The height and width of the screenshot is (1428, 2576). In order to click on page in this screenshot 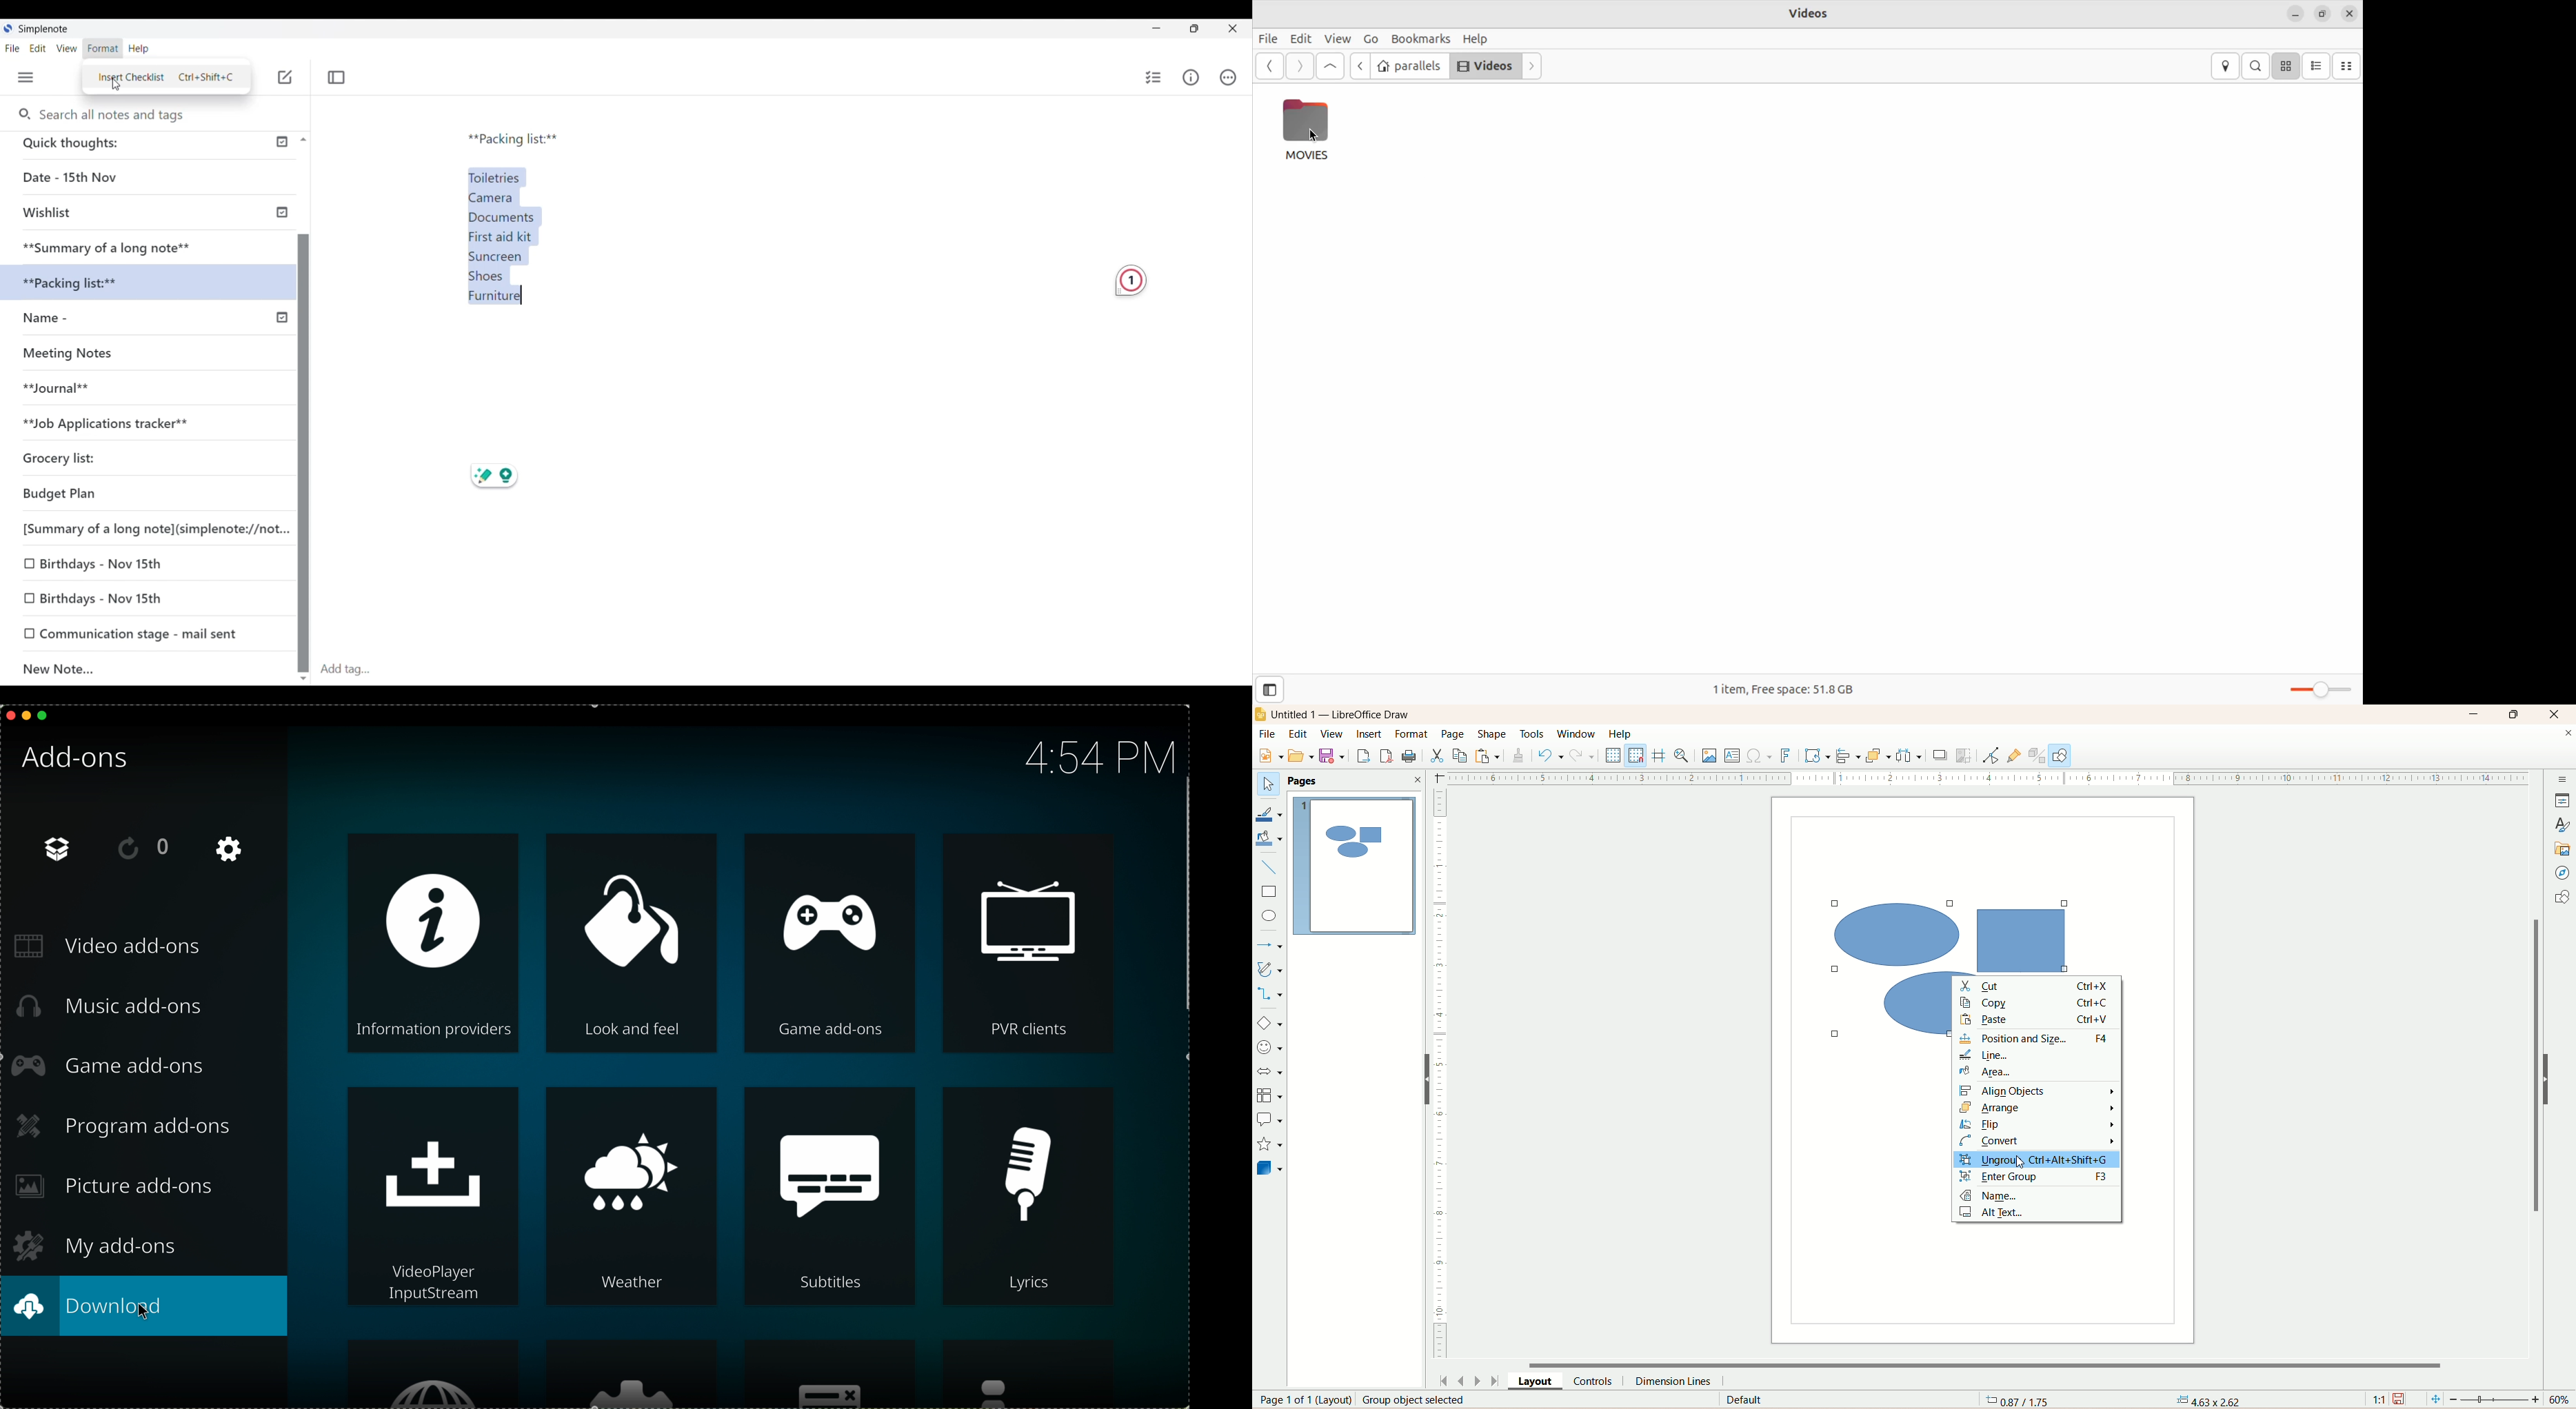, I will do `click(1453, 733)`.